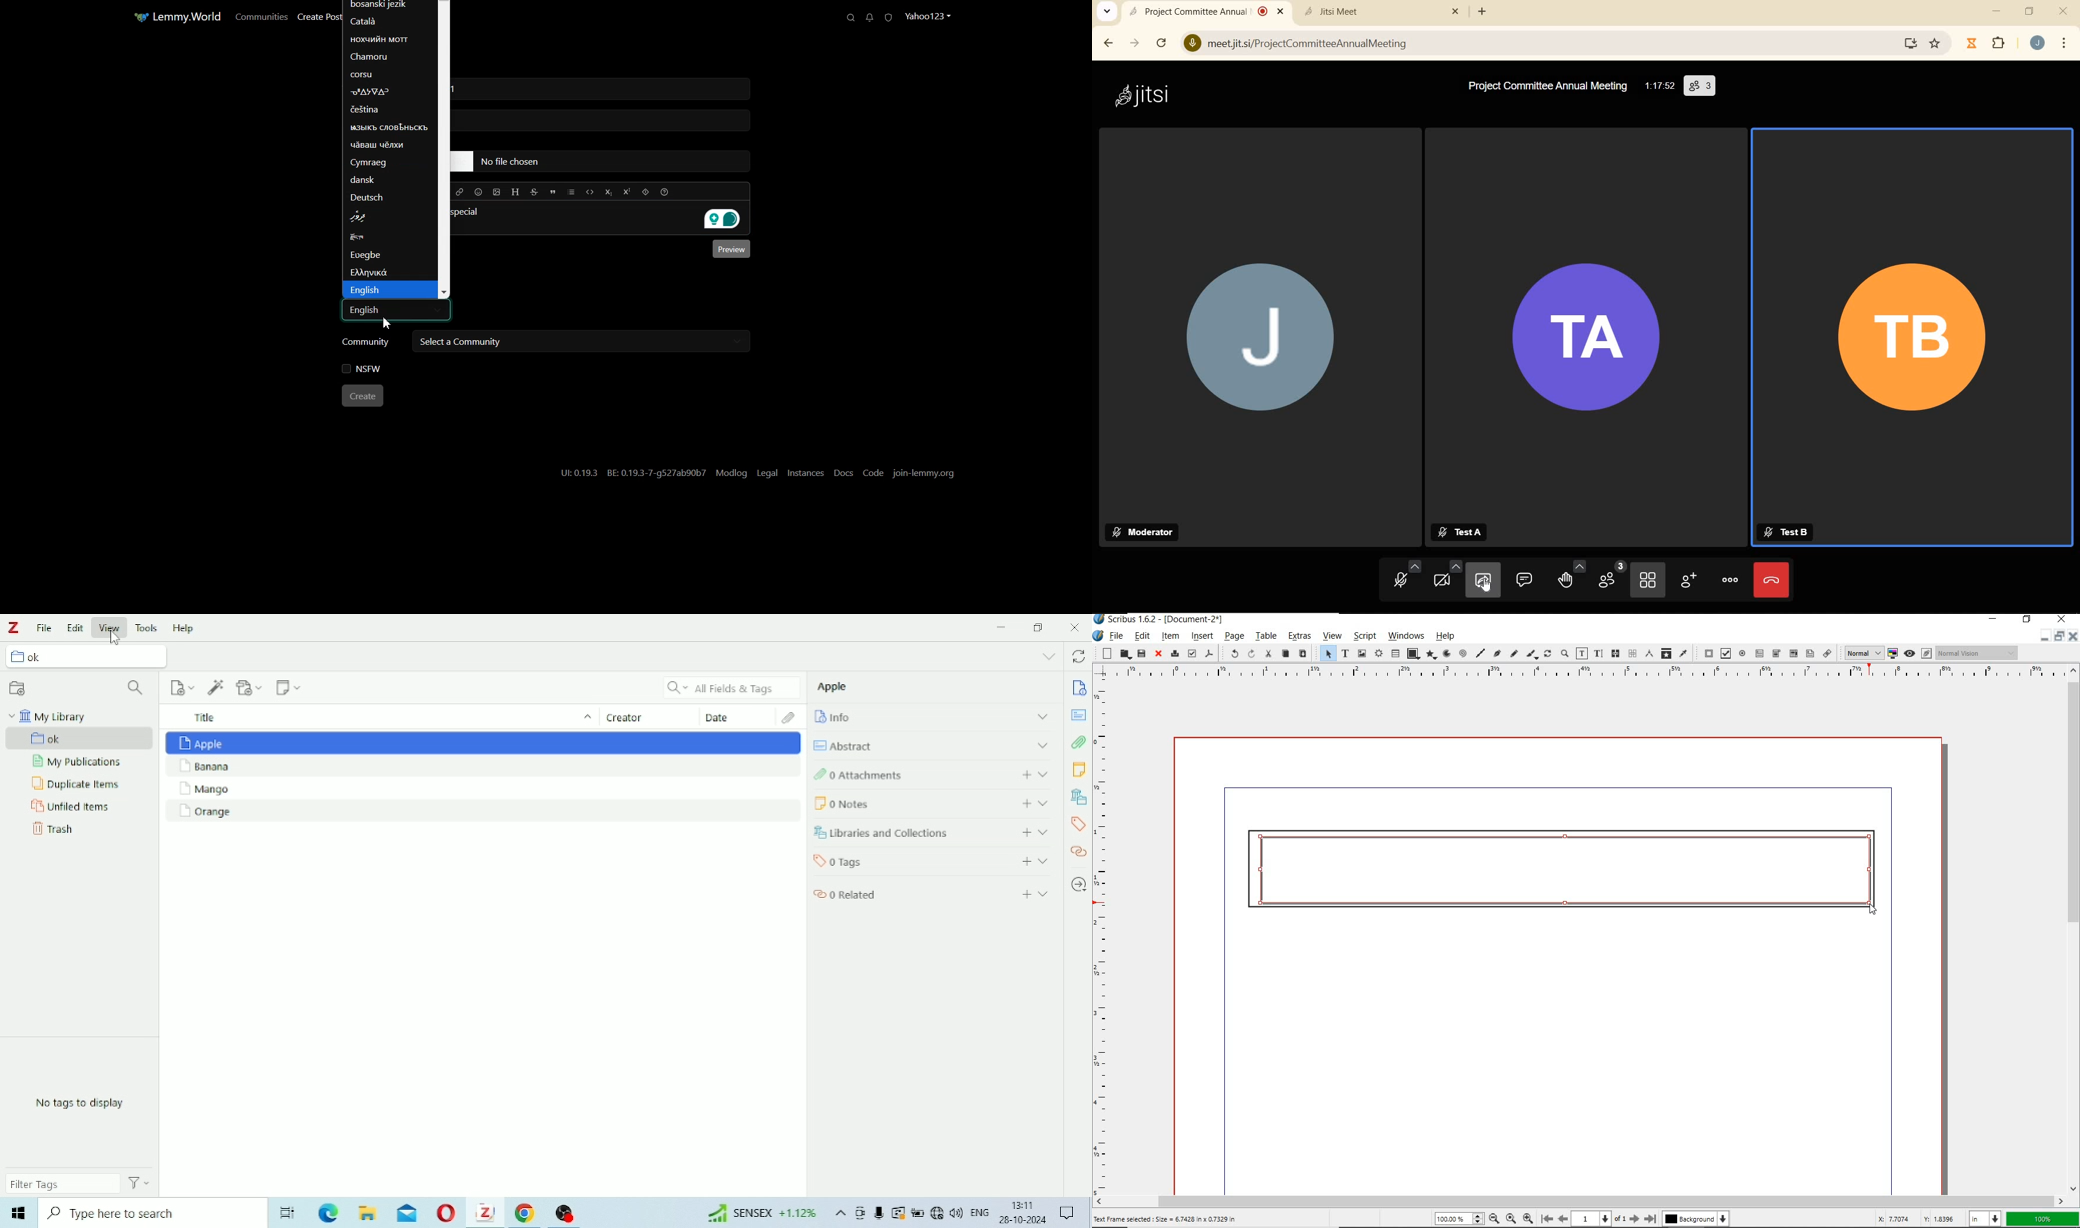 The width and height of the screenshot is (2100, 1232). Describe the element at coordinates (18, 1216) in the screenshot. I see `Windows button` at that location.